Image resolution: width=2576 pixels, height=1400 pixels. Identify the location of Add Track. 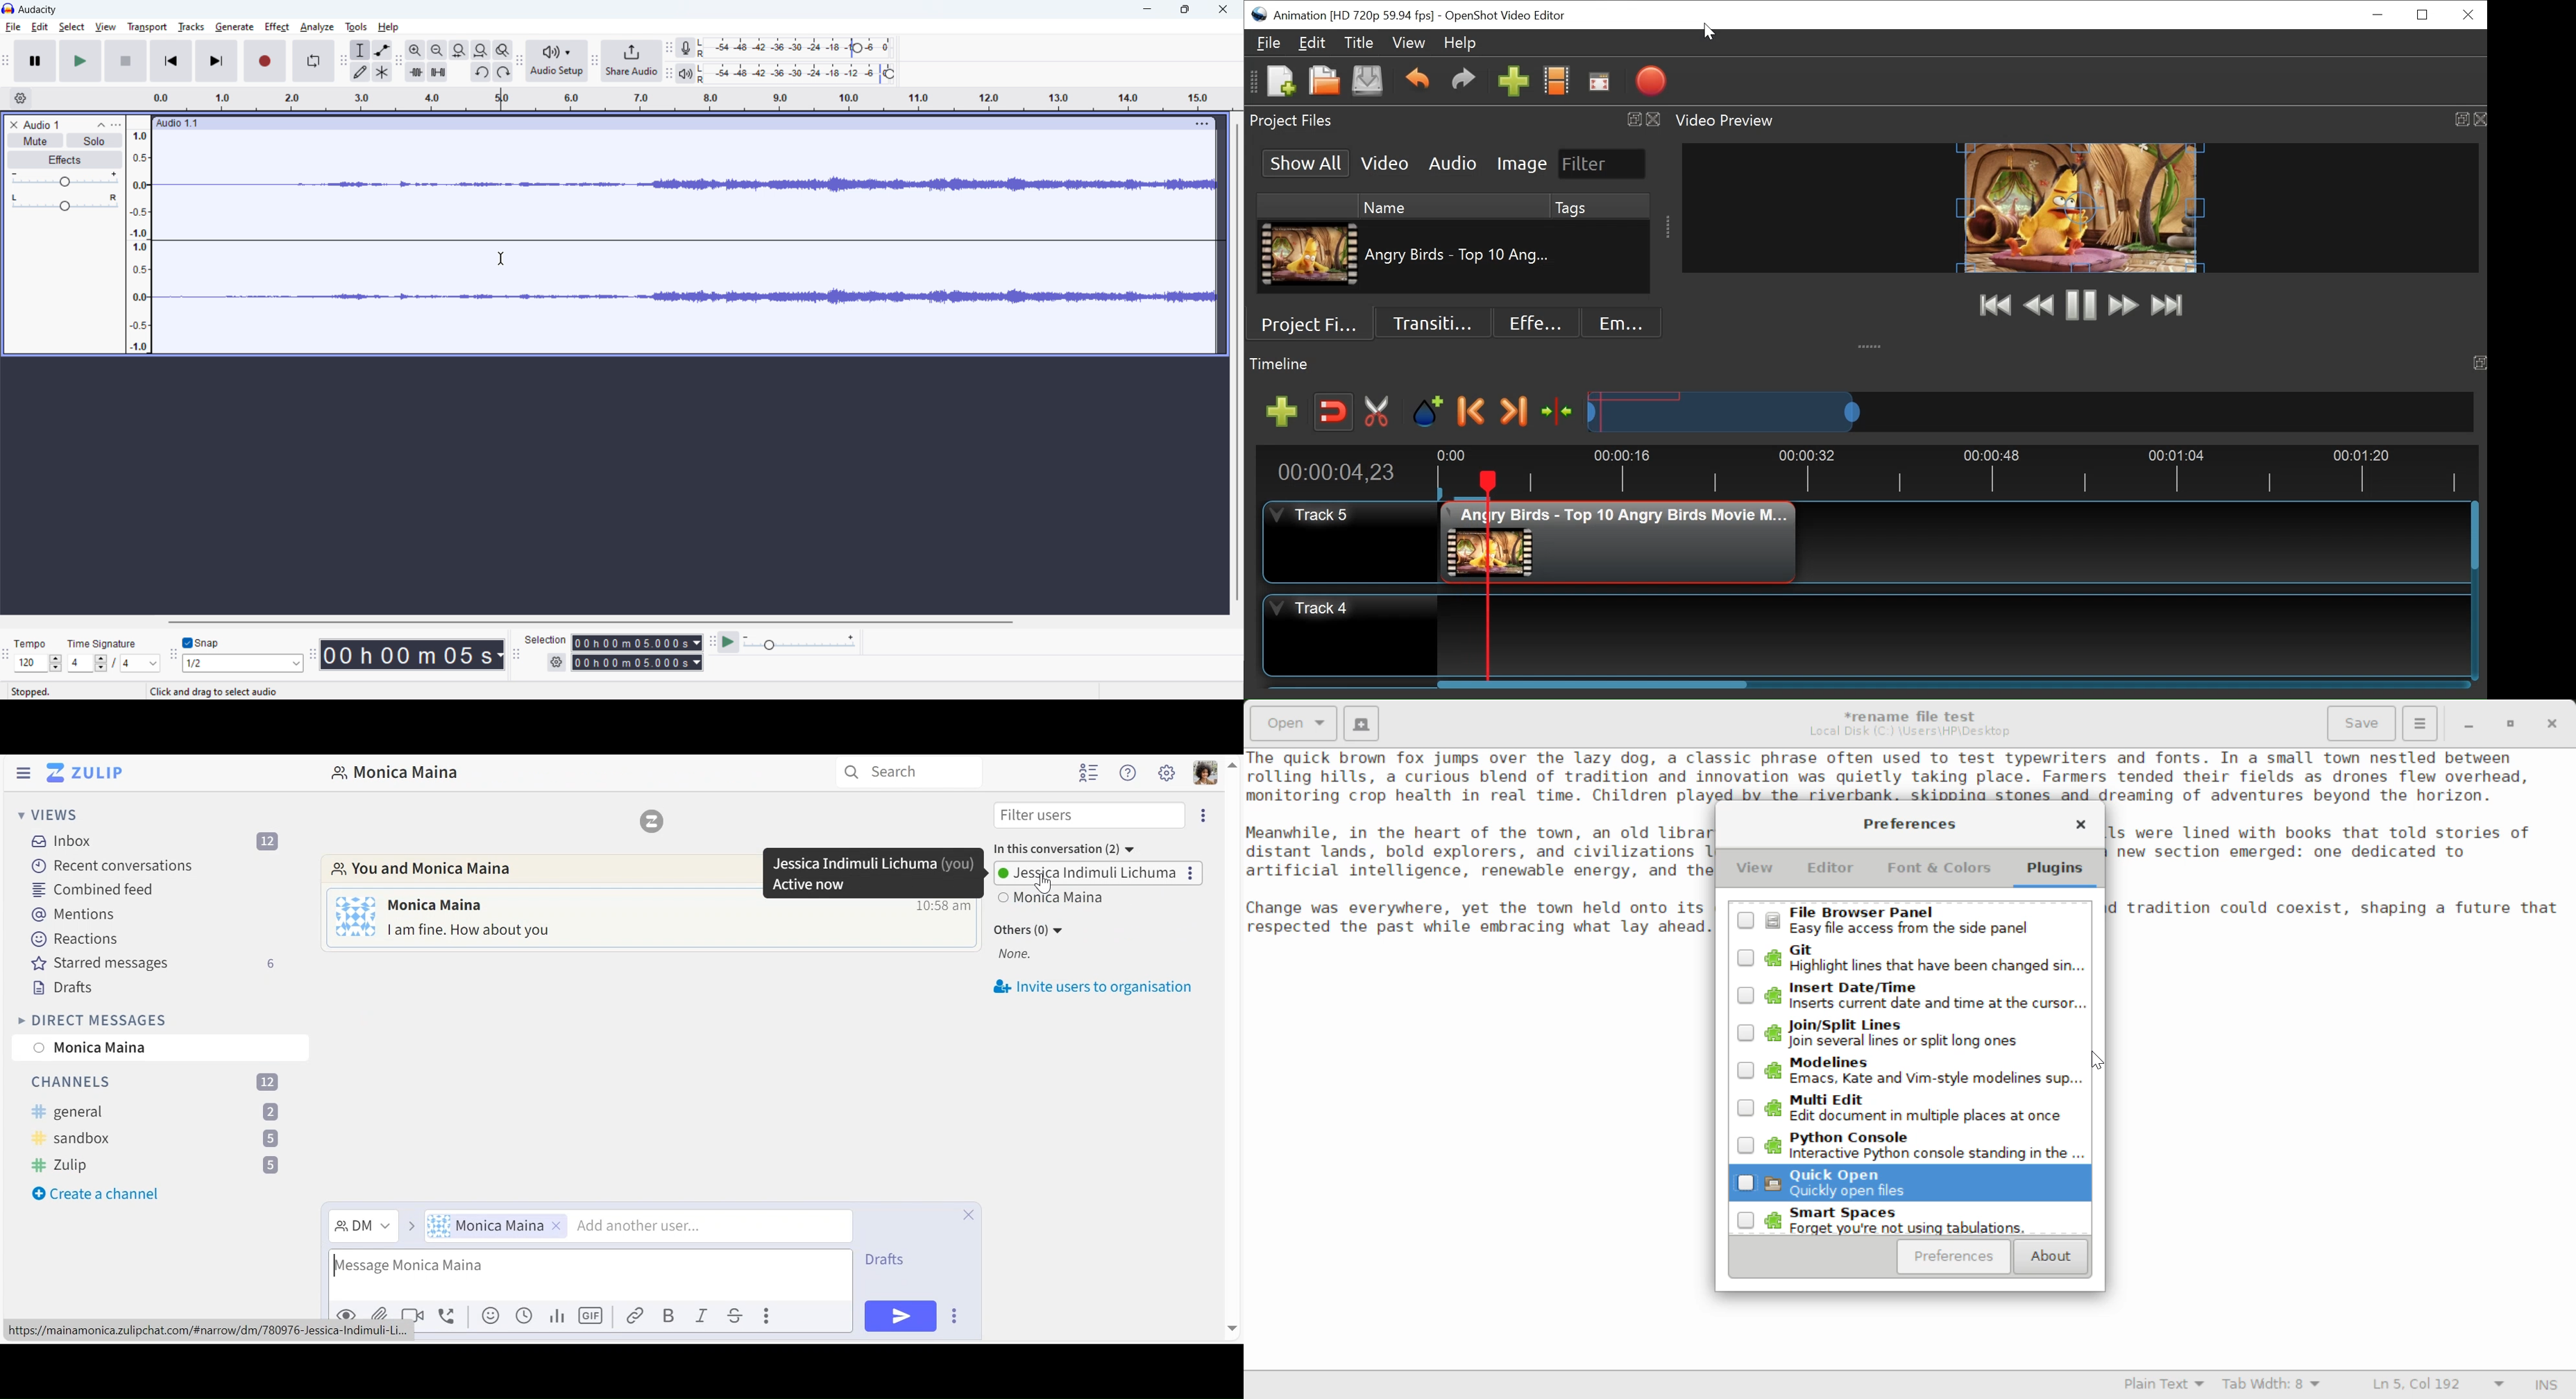
(1281, 411).